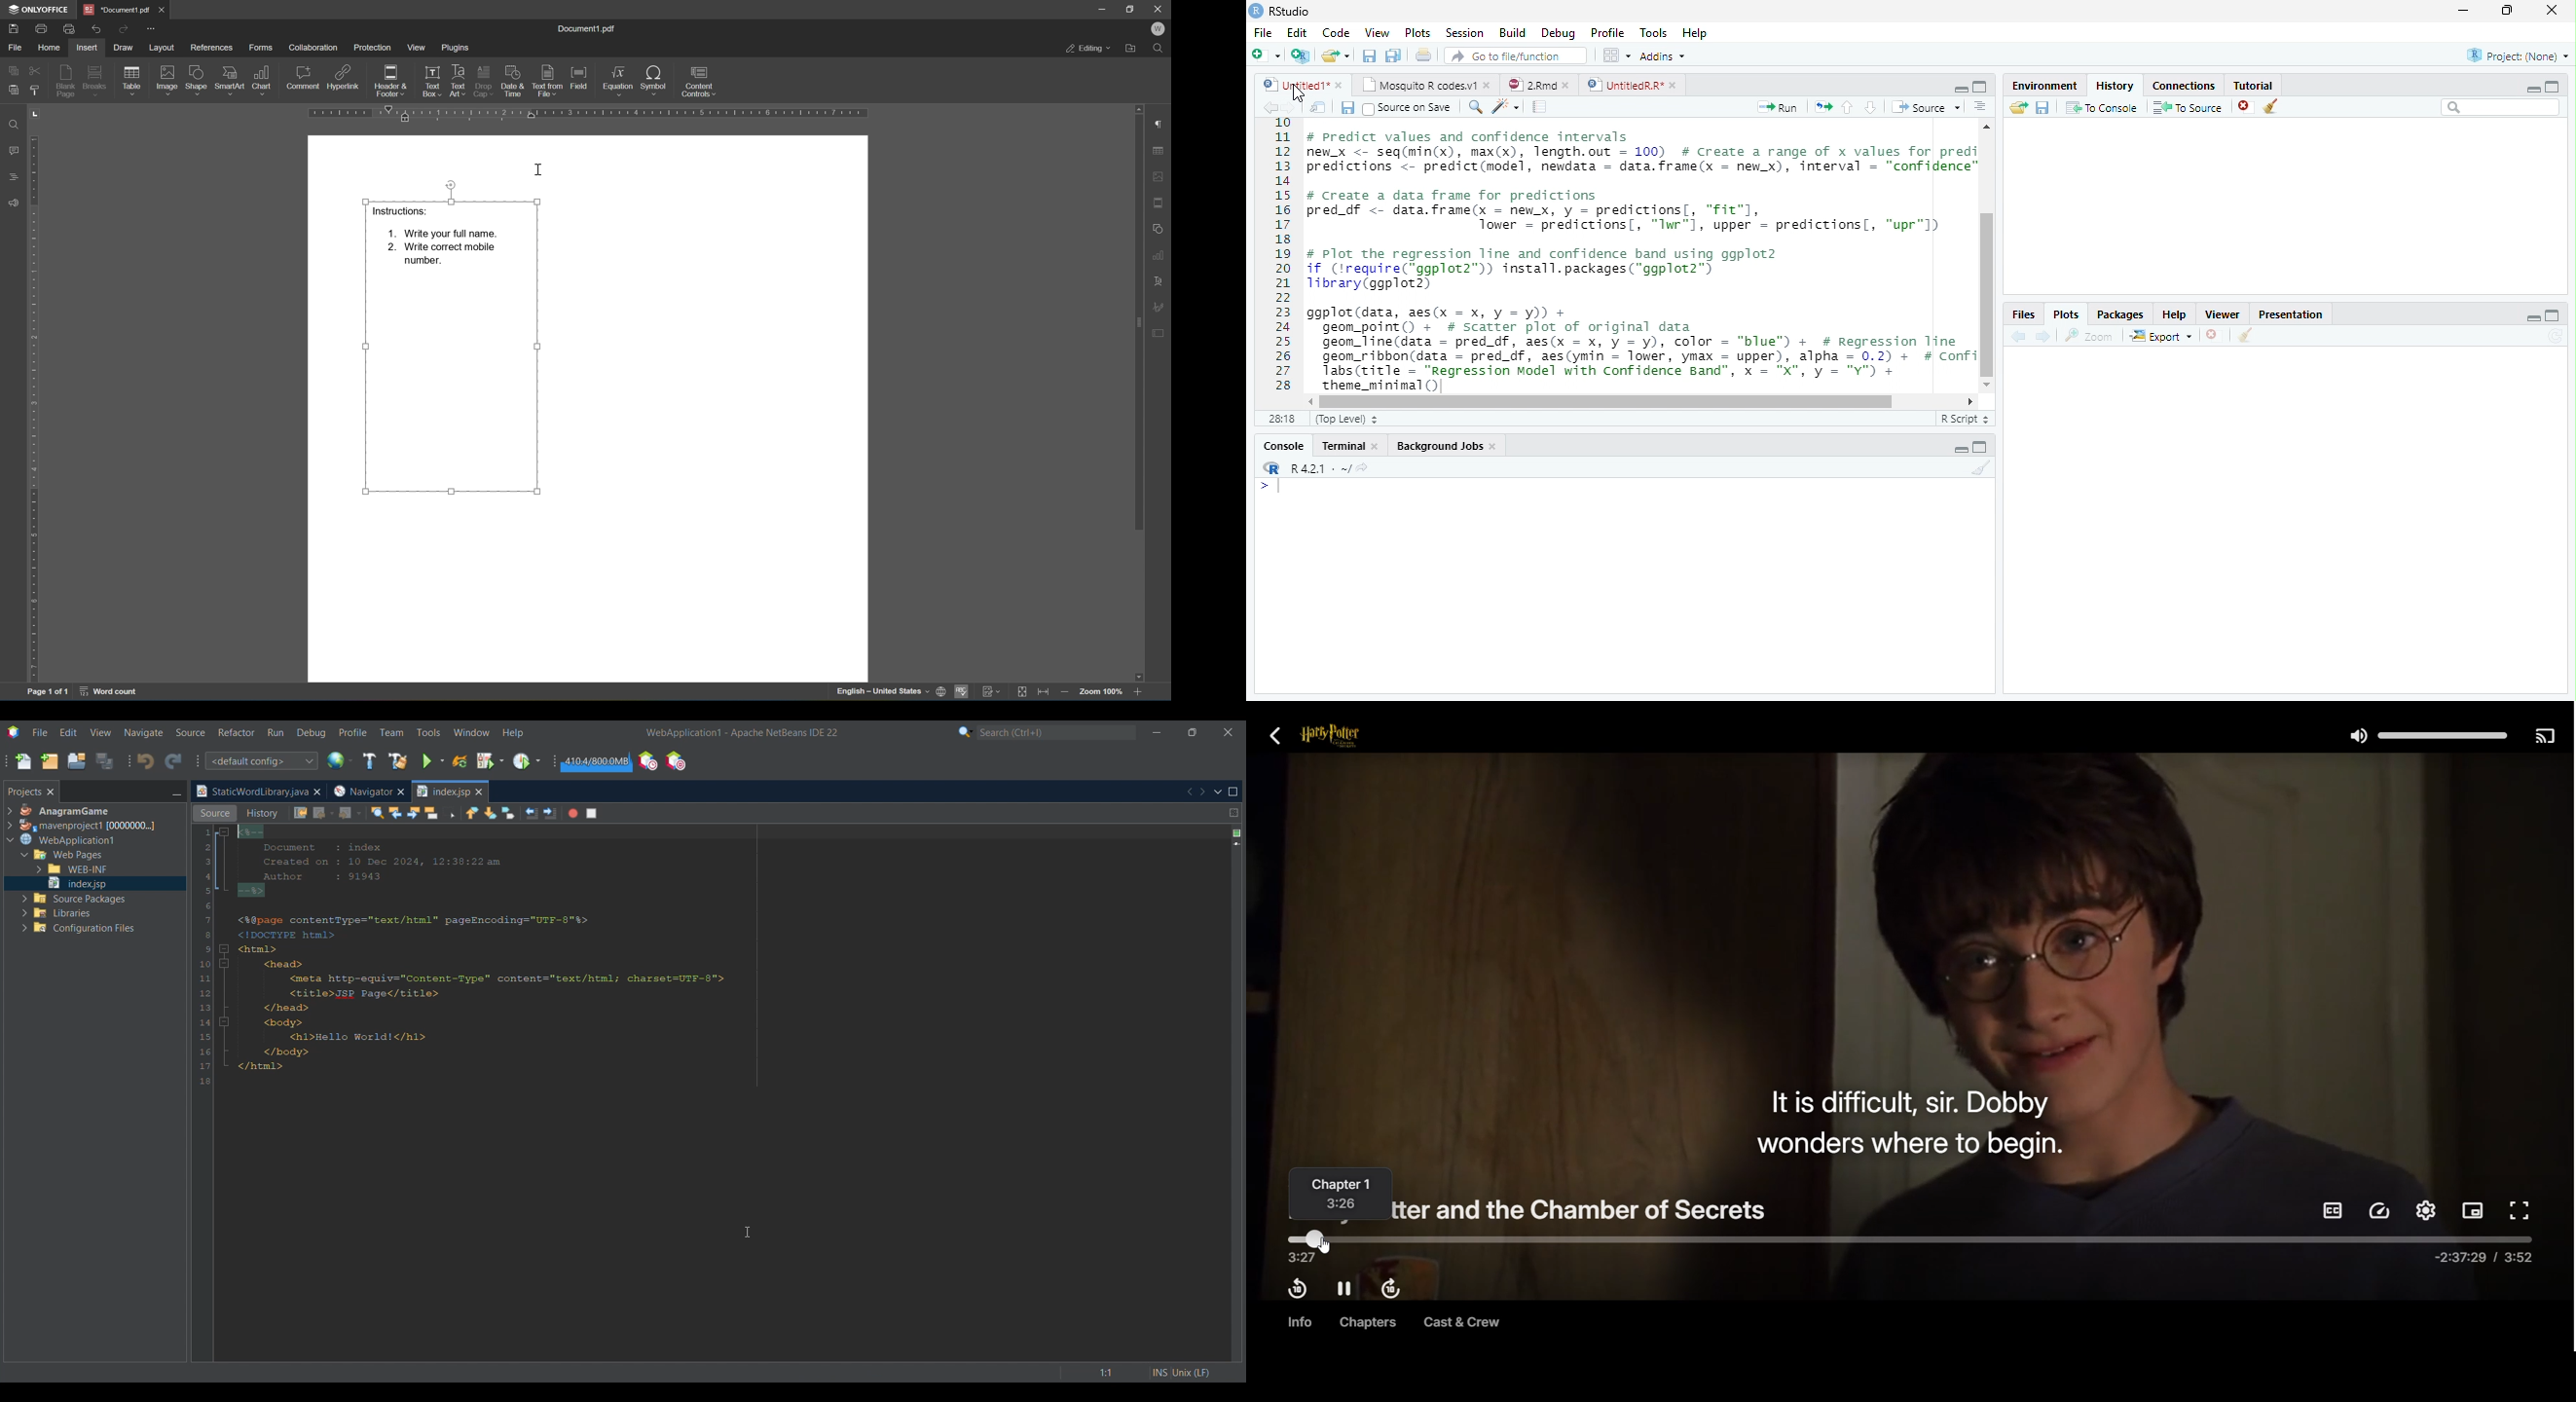 This screenshot has width=2576, height=1428. Describe the element at coordinates (1629, 84) in the screenshot. I see `Untitled R` at that location.